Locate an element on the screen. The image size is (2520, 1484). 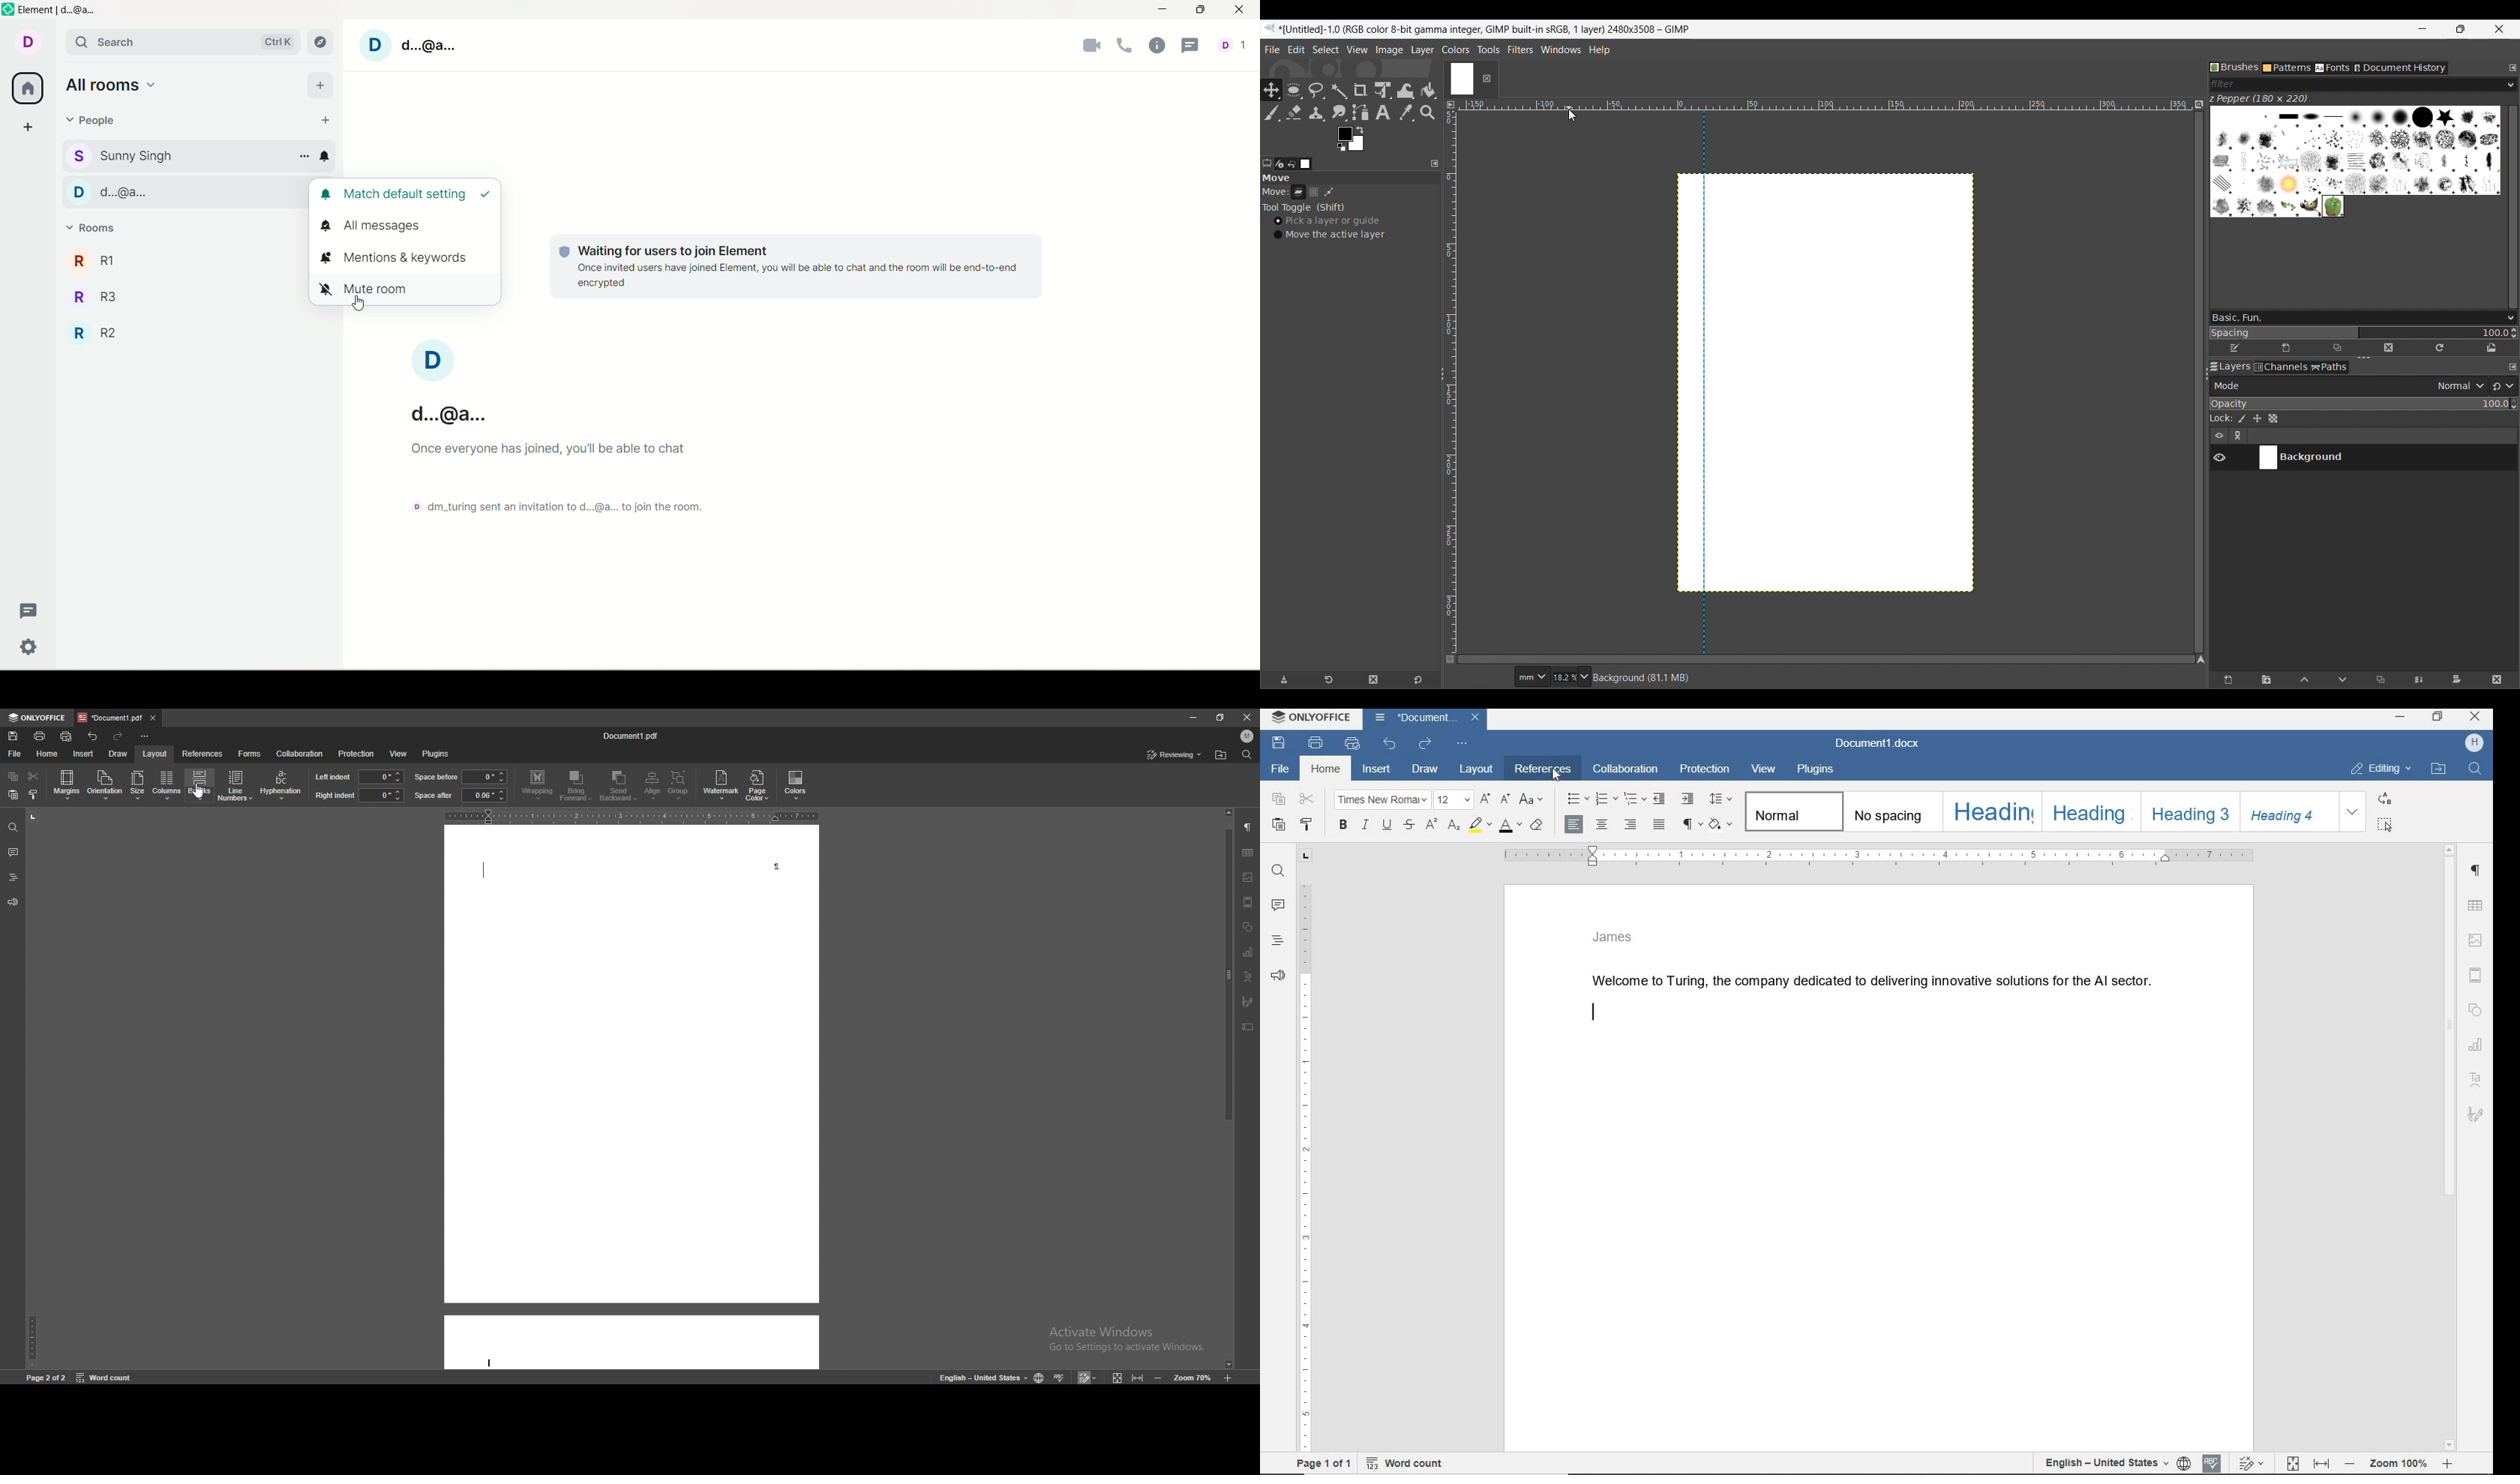
Tool toggle options is located at coordinates (1303, 208).